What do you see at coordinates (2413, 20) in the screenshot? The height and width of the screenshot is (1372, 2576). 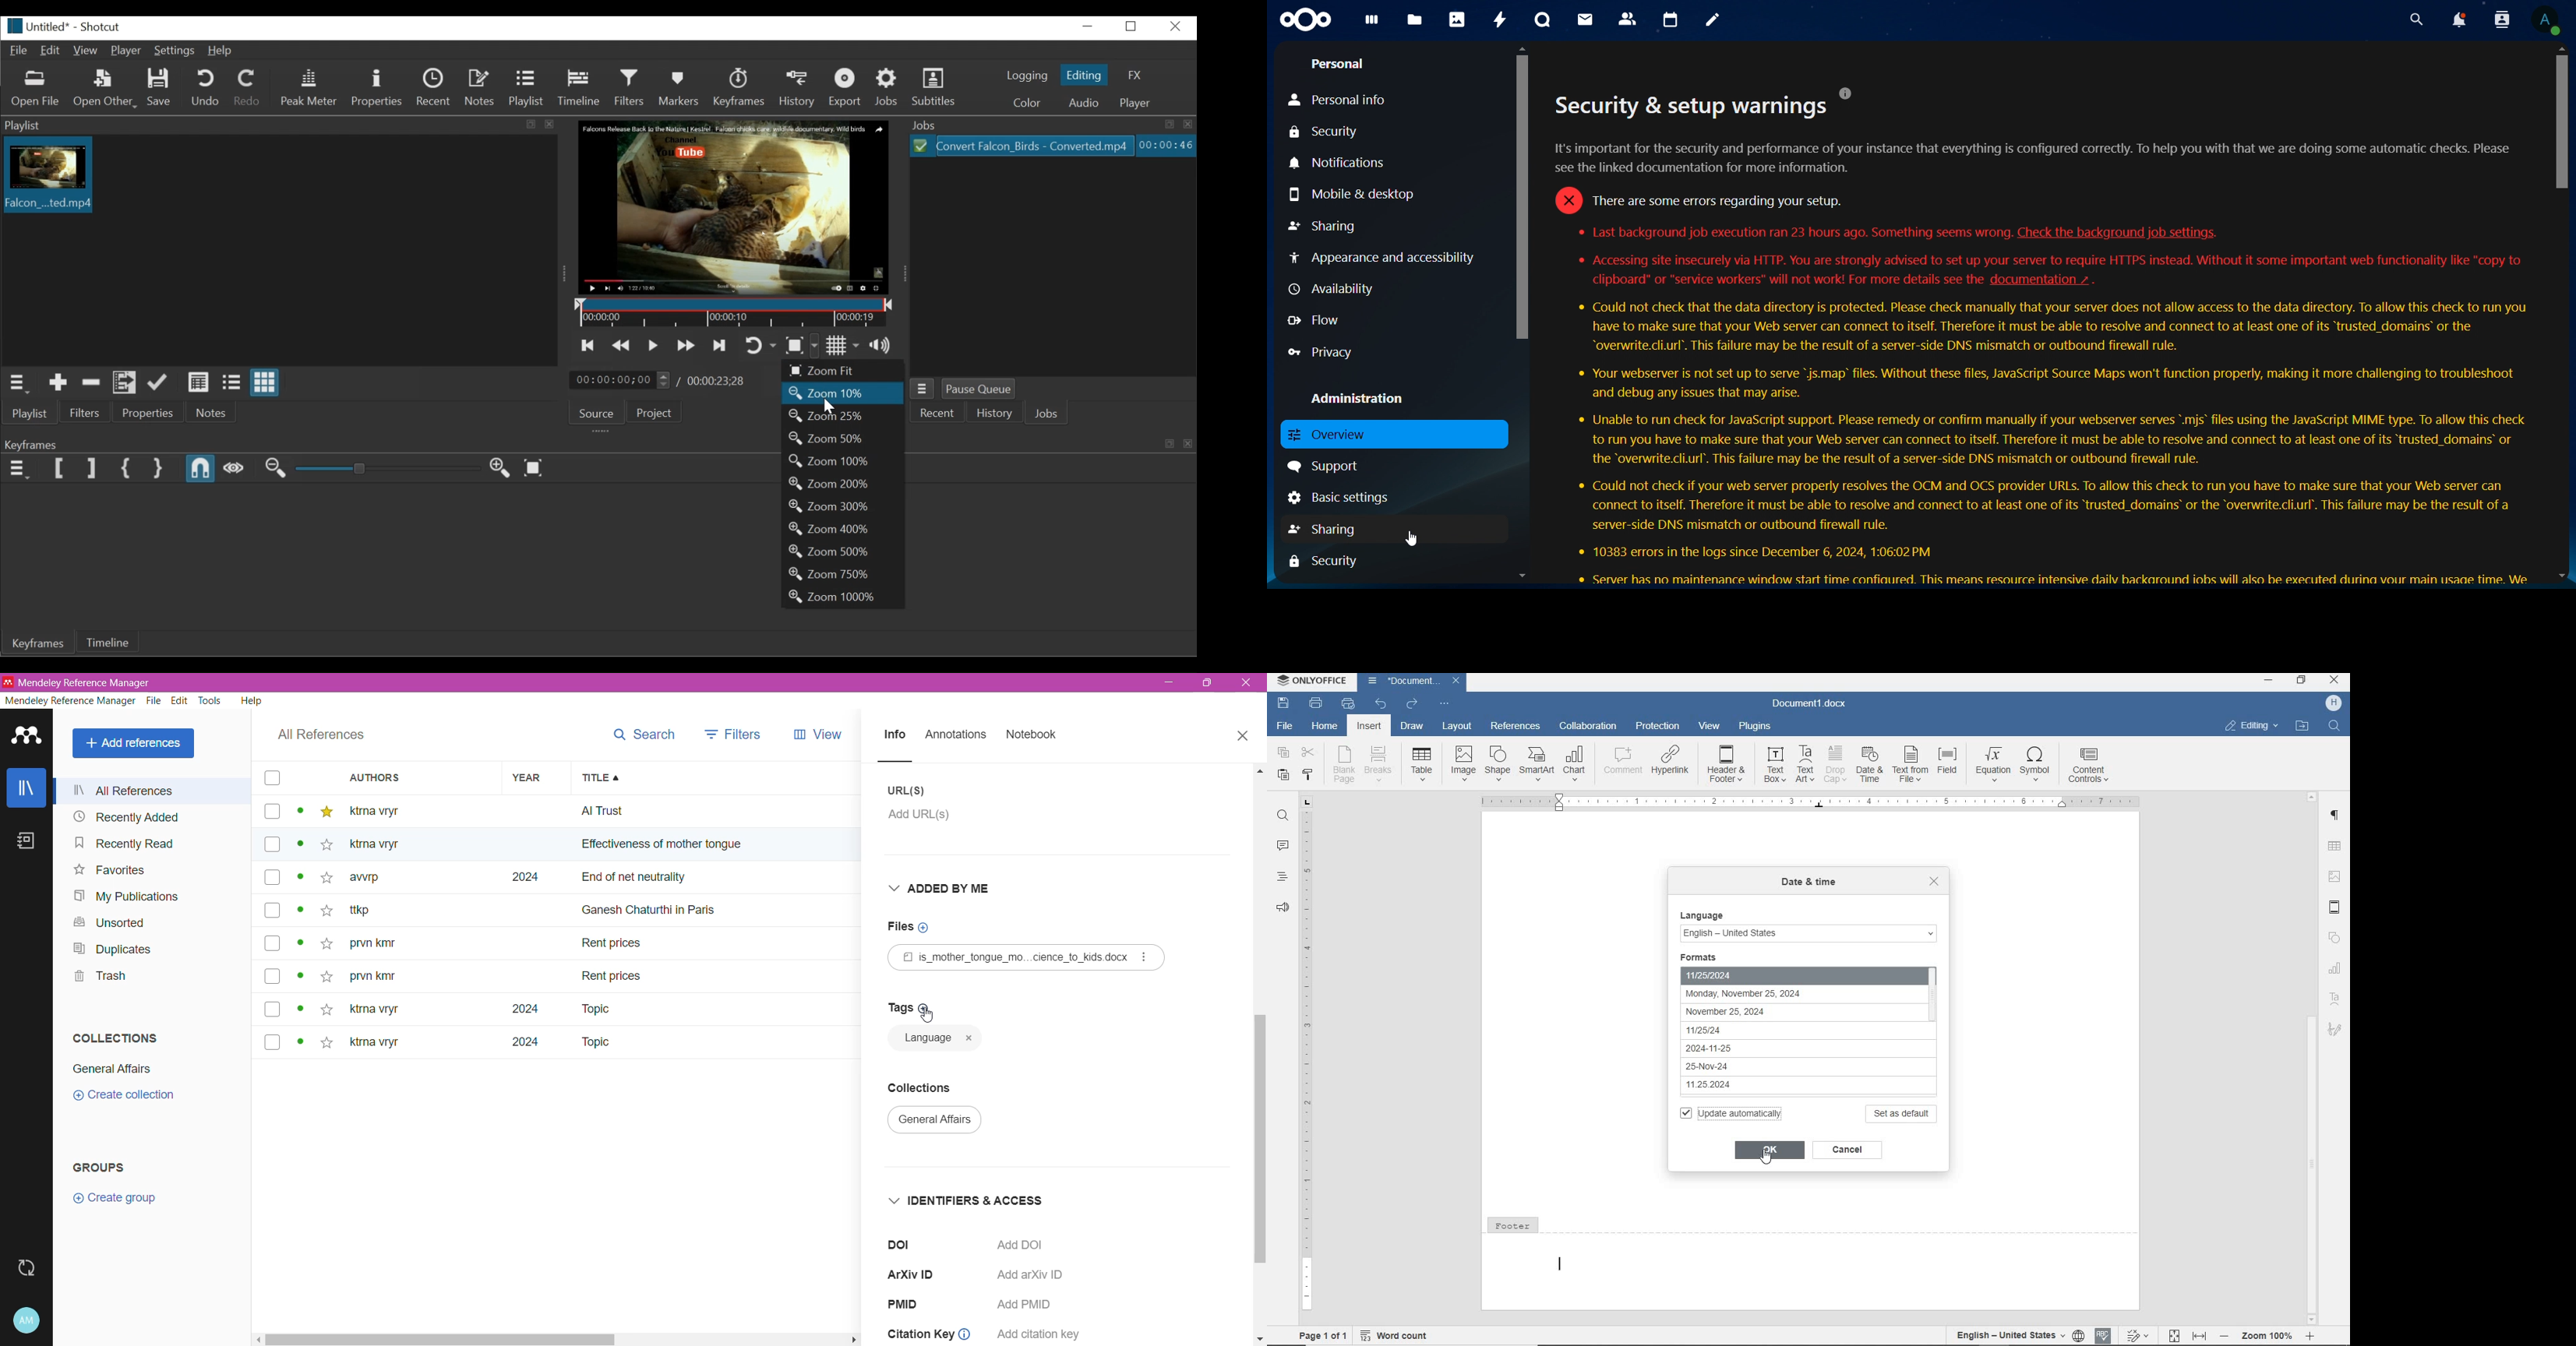 I see `search` at bounding box center [2413, 20].